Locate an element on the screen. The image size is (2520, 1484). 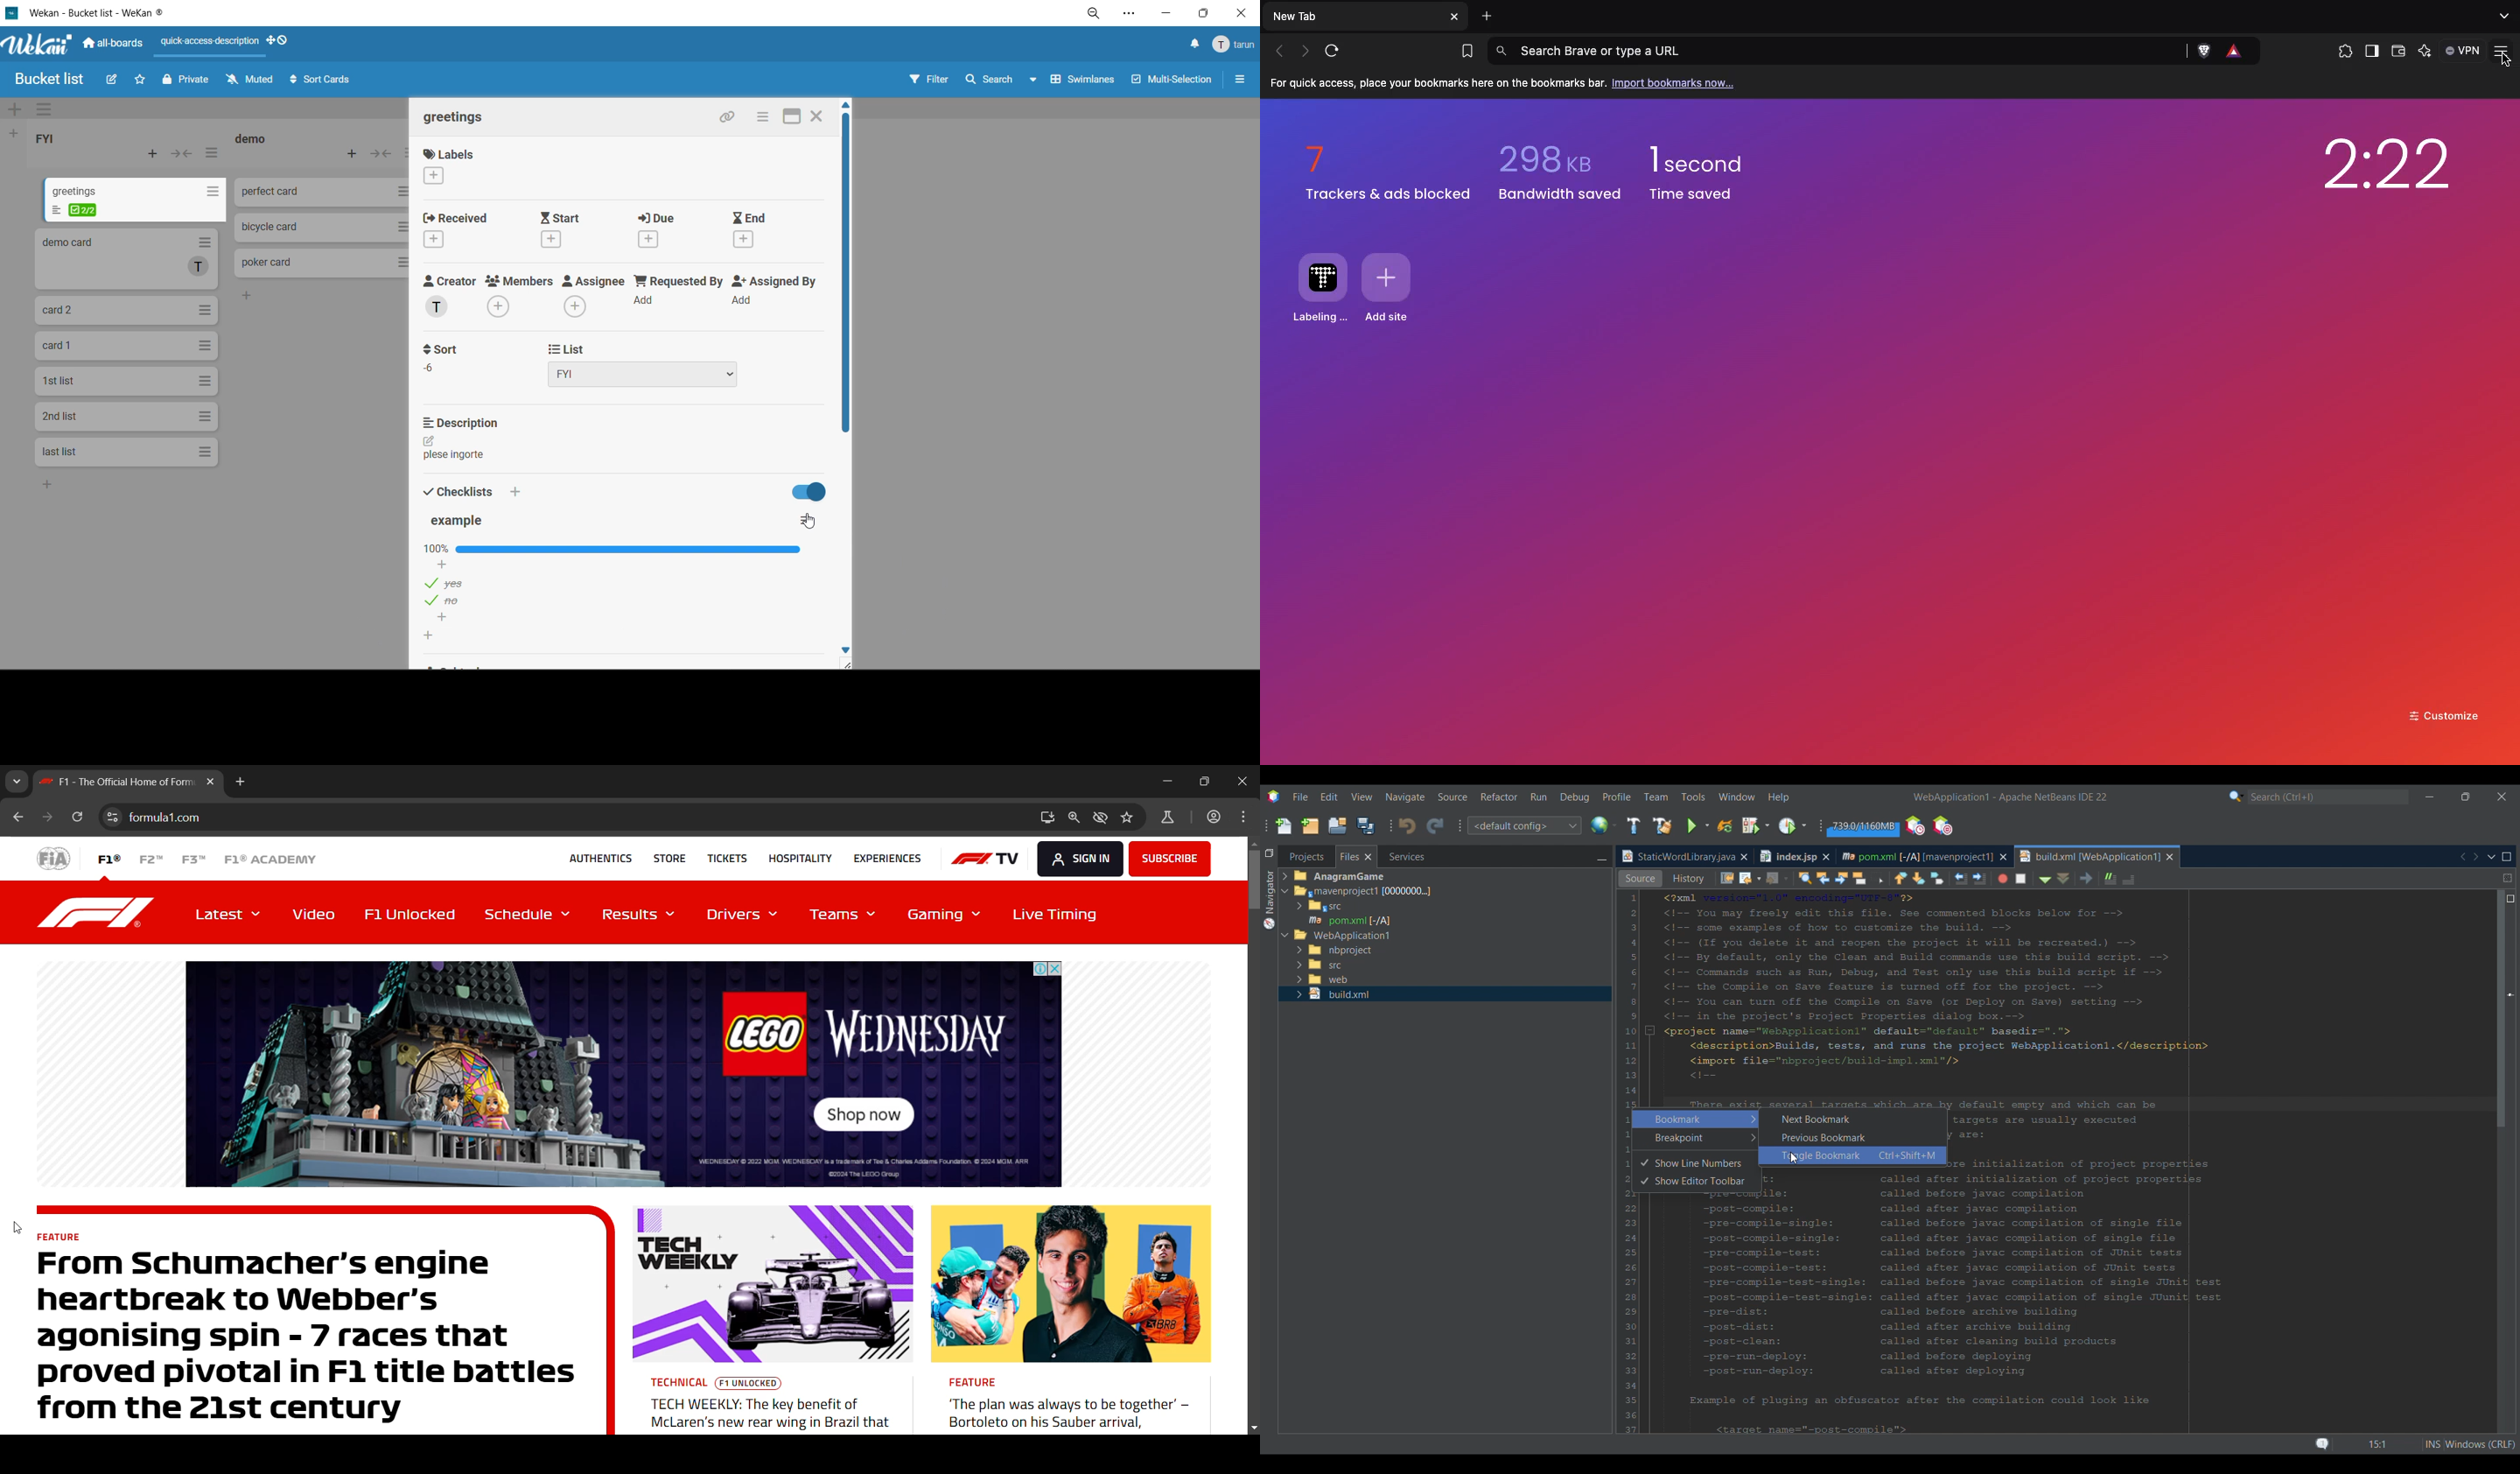
F1® ACADEMY is located at coordinates (268, 860).